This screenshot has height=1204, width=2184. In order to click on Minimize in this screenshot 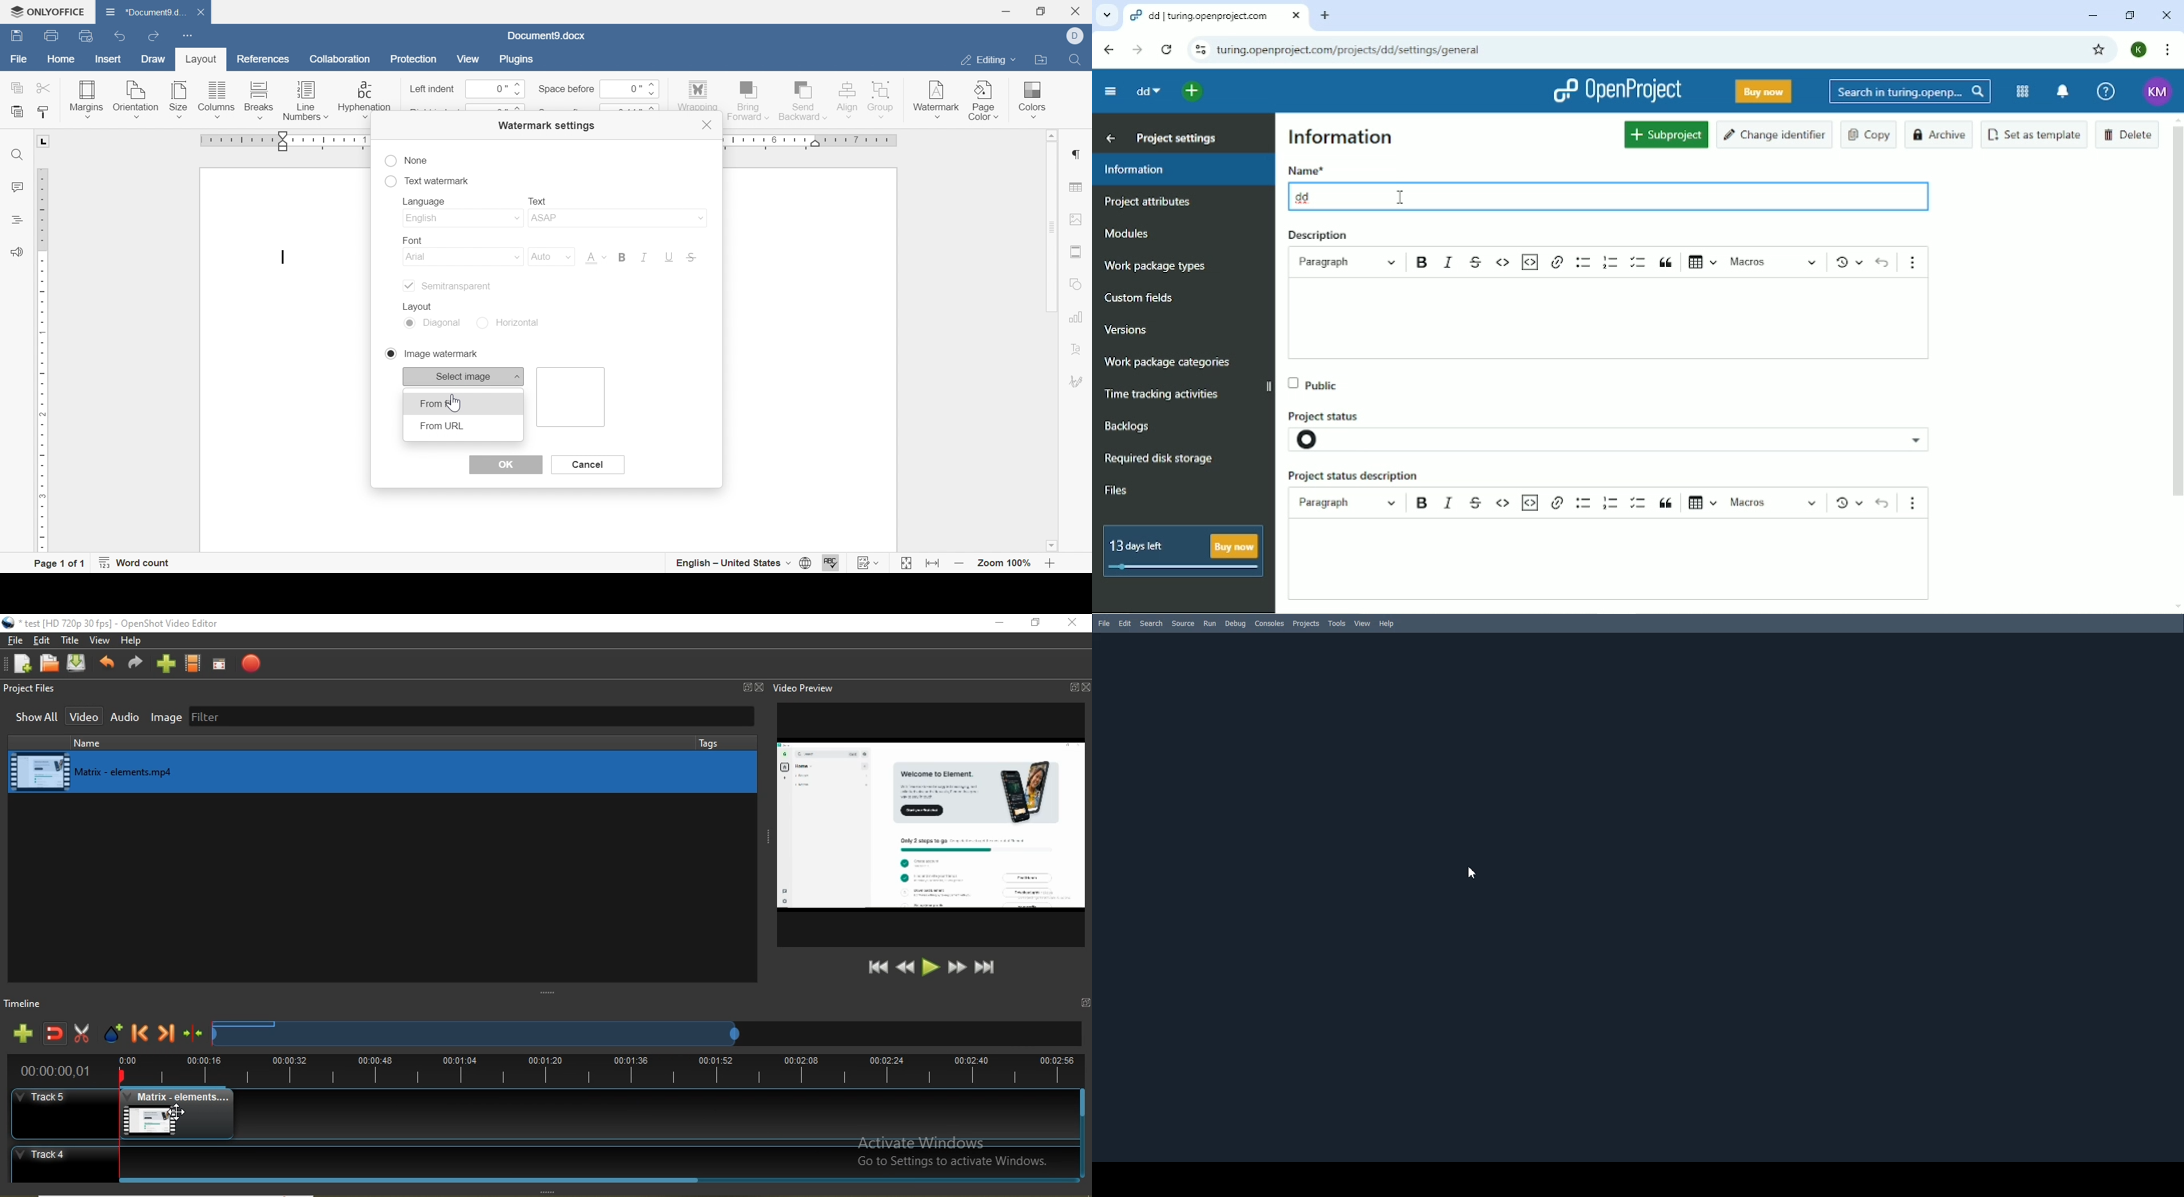, I will do `click(2093, 16)`.